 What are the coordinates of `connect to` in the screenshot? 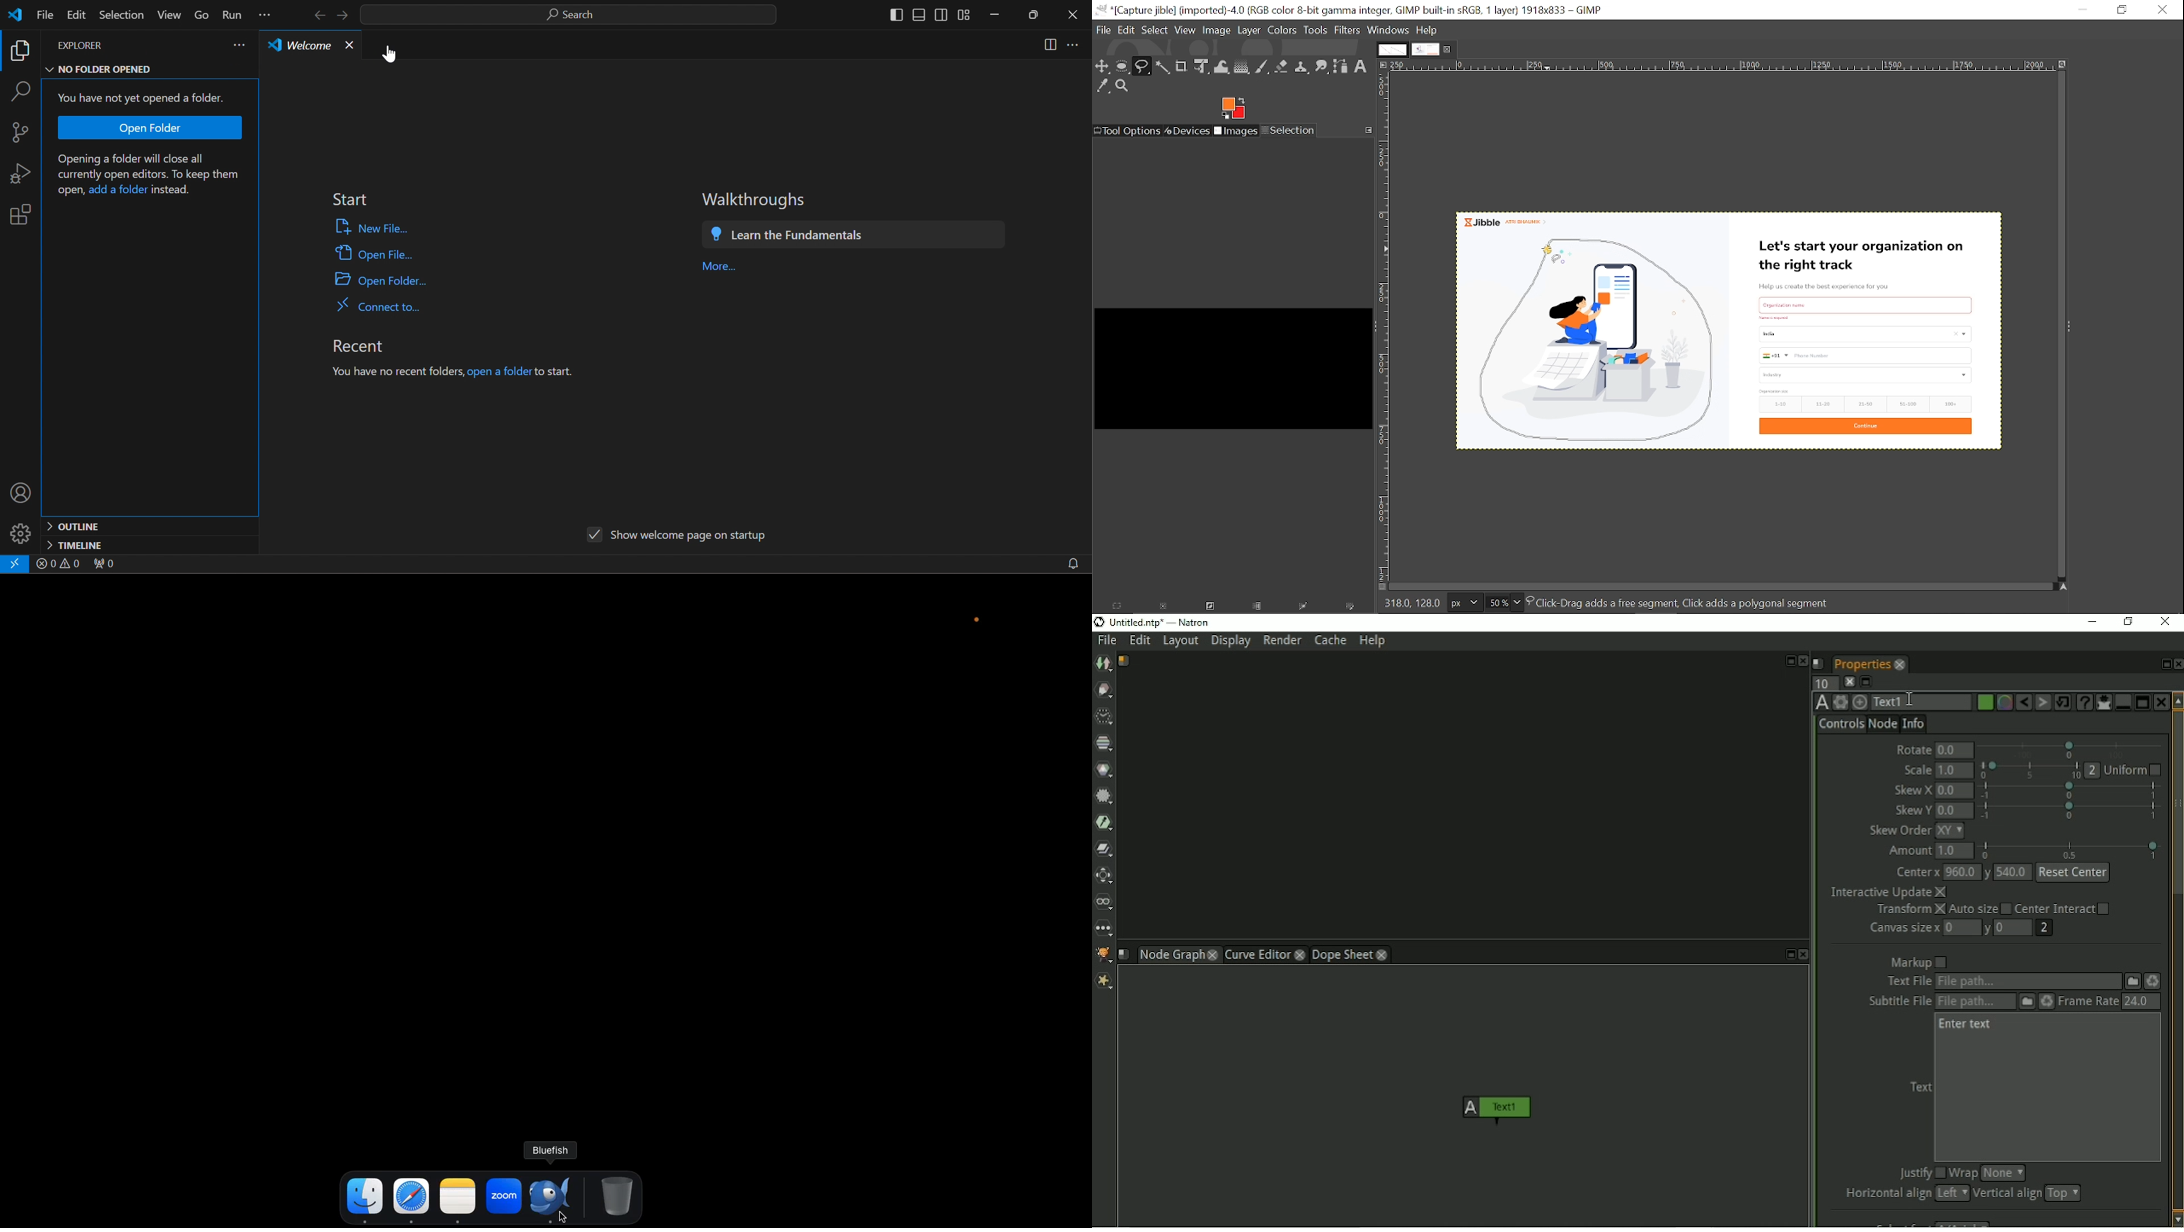 It's located at (388, 307).